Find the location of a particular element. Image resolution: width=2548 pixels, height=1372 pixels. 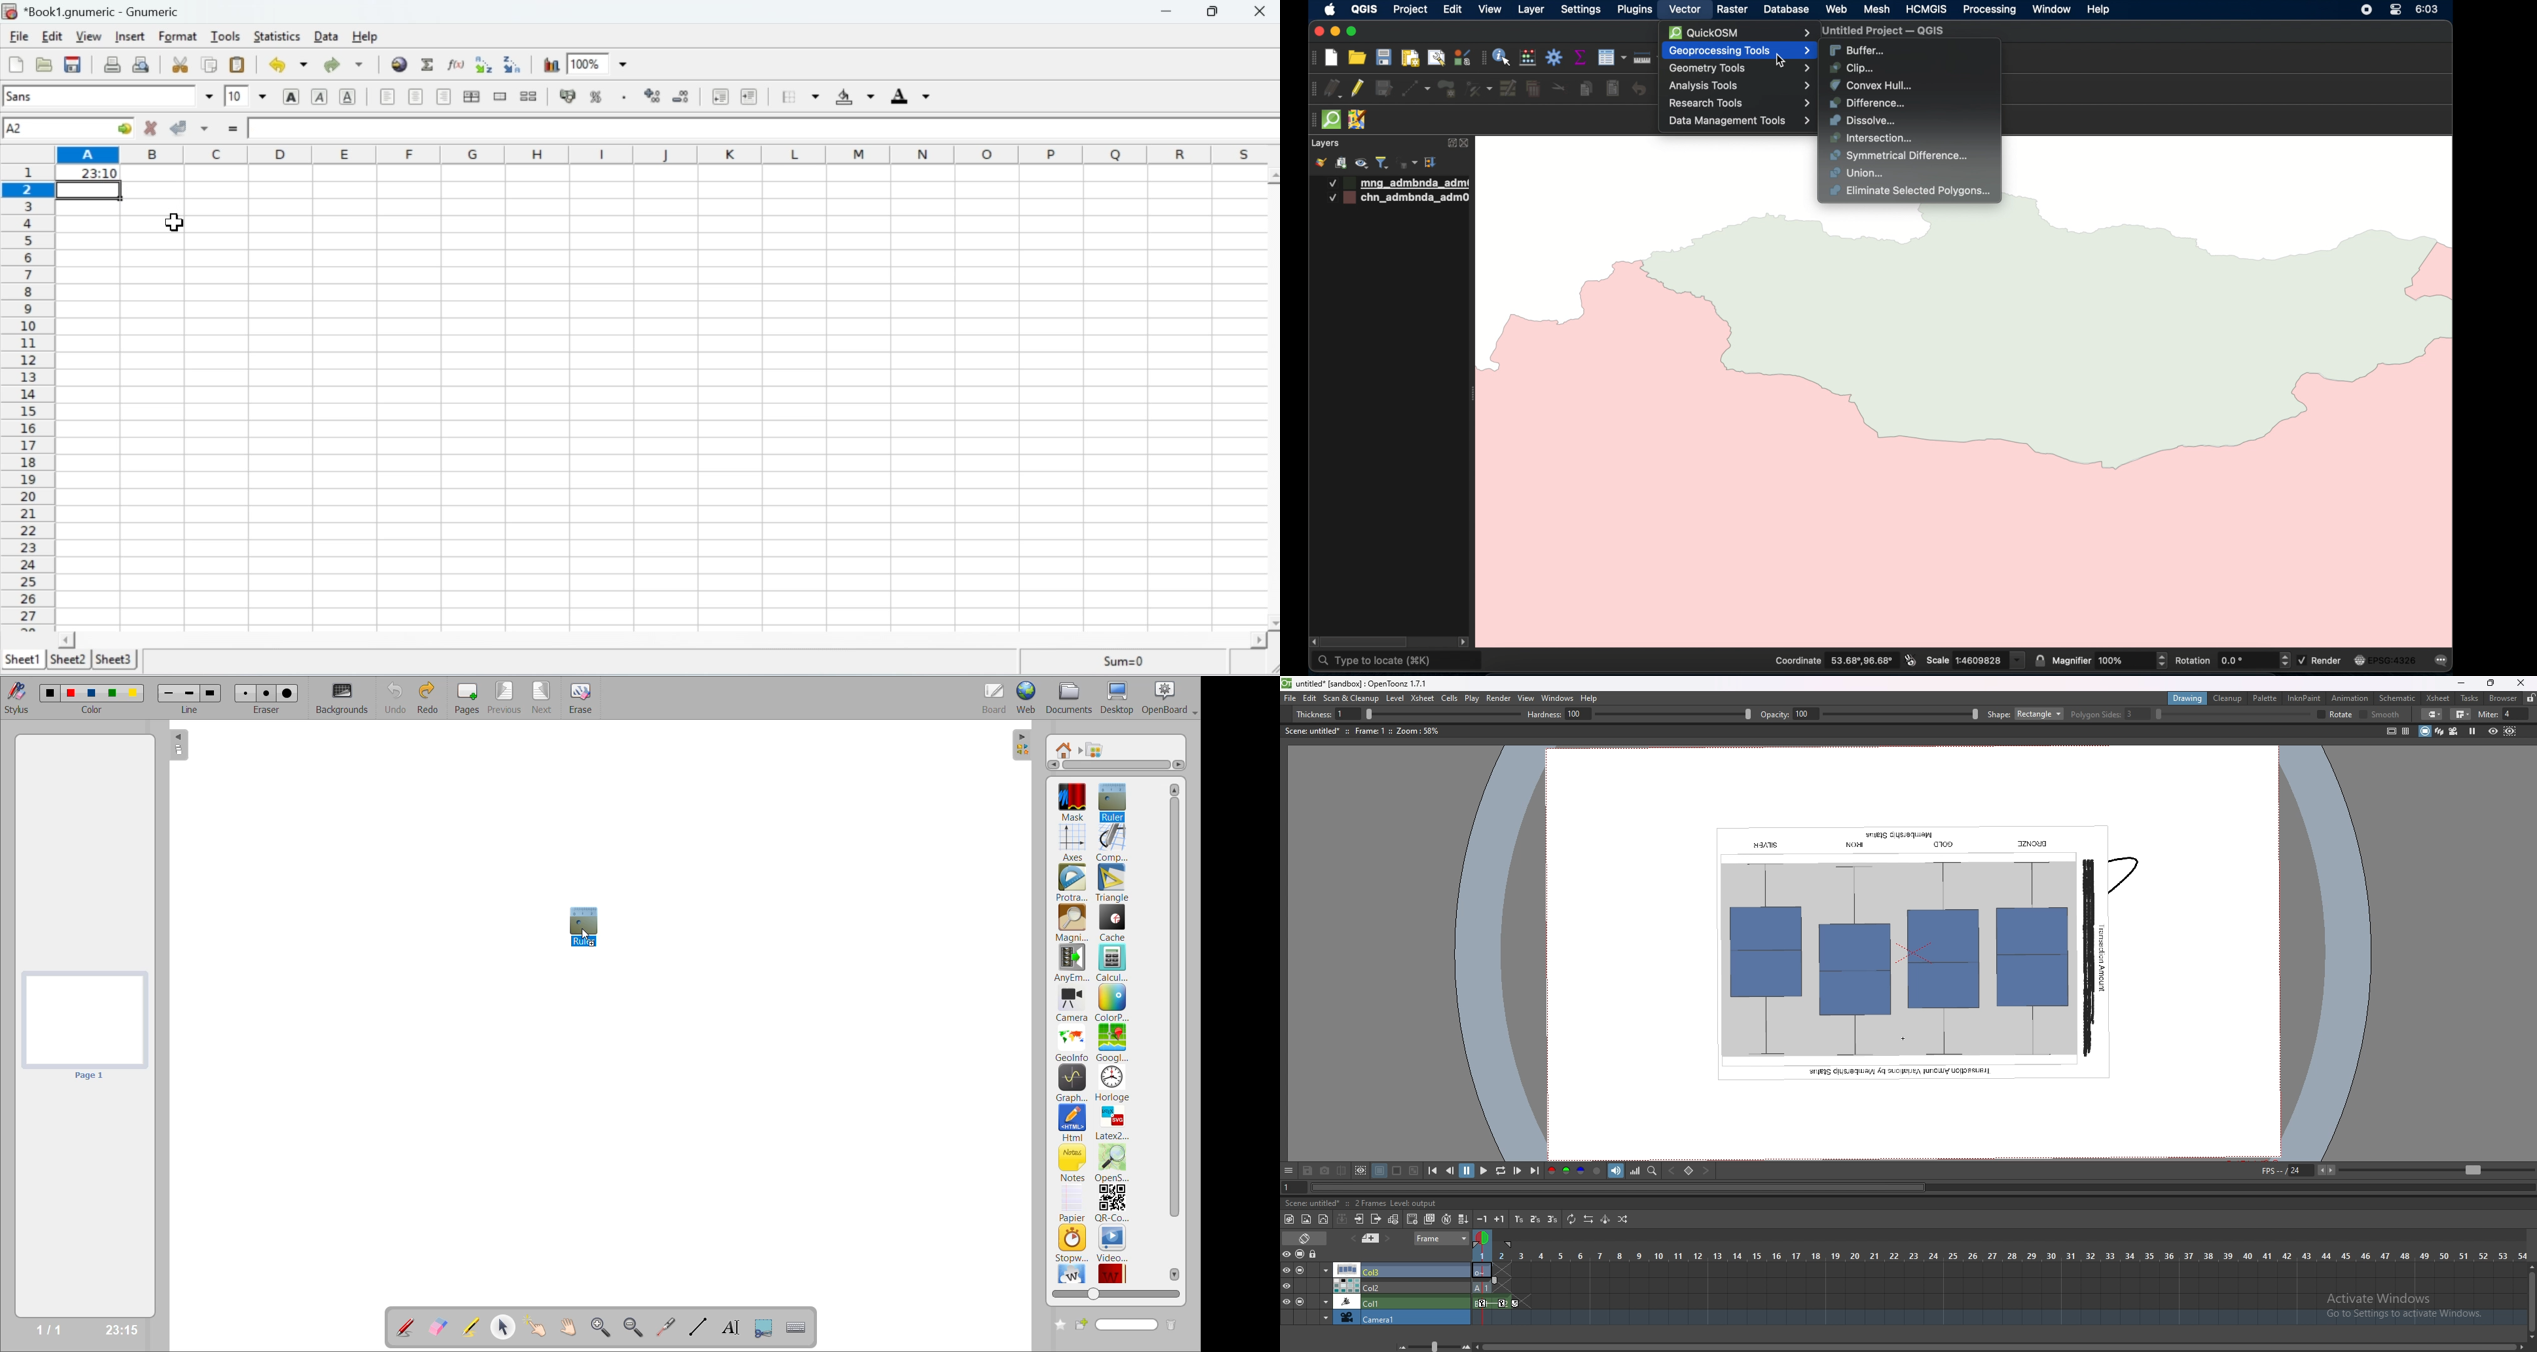

Restore down is located at coordinates (1214, 12).